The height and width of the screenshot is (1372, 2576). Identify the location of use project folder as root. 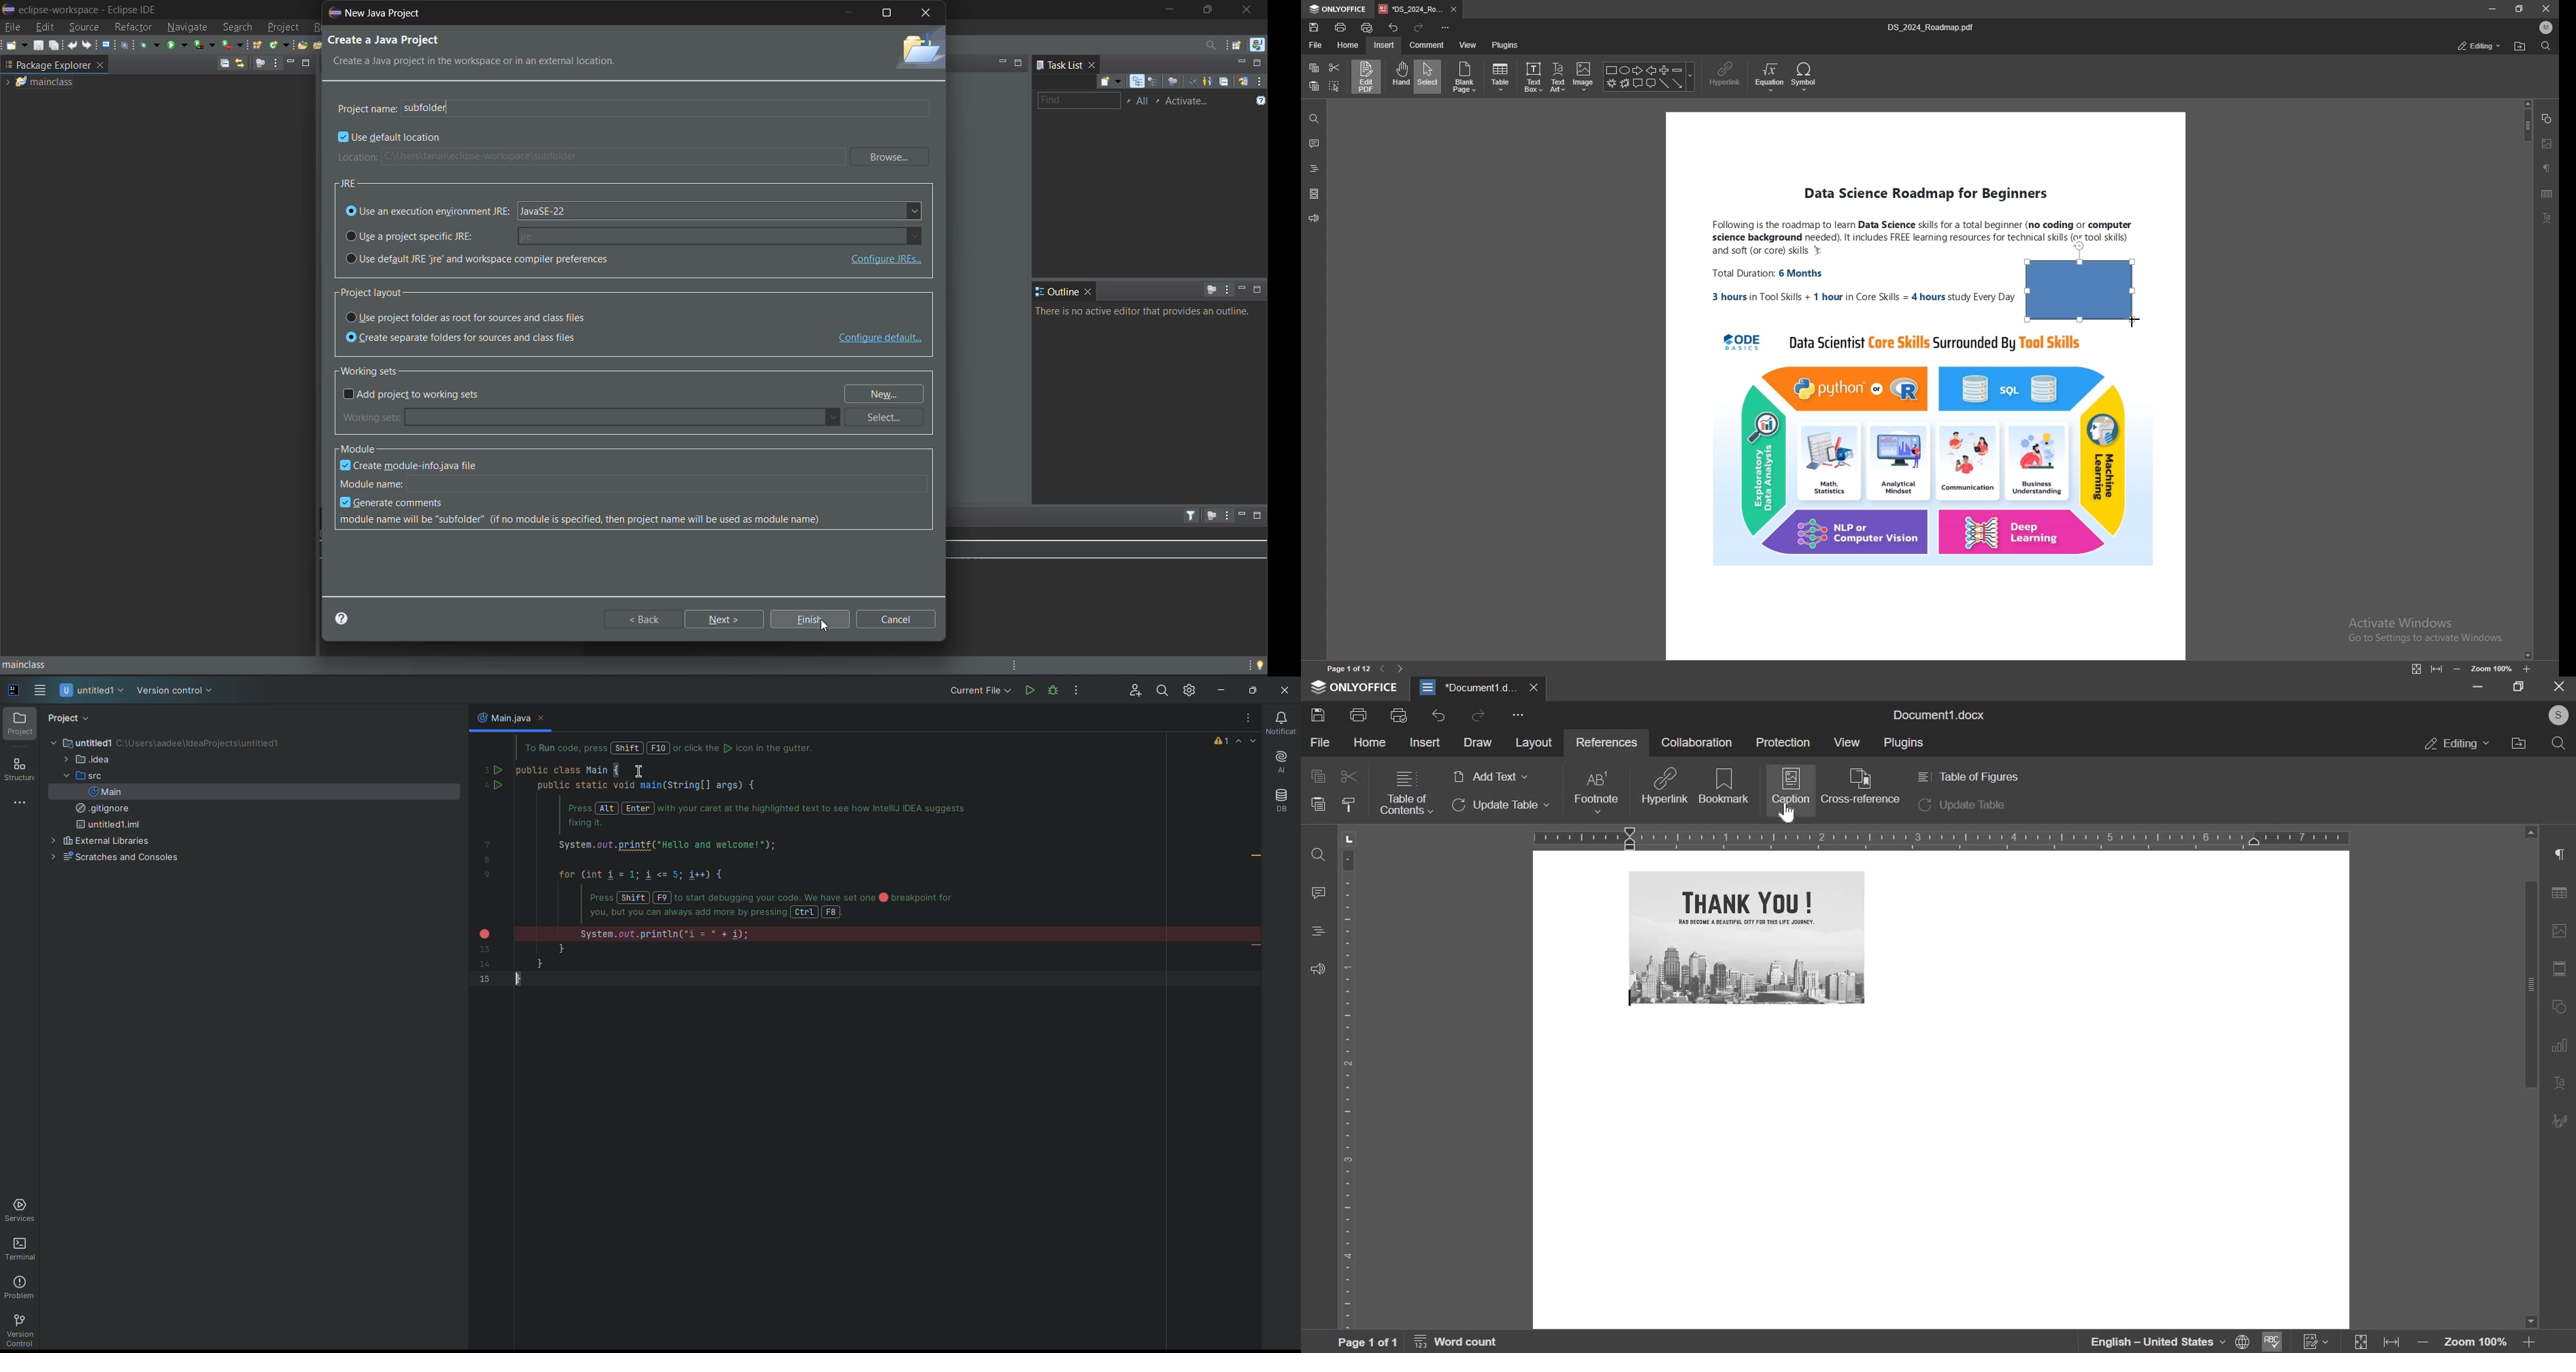
(474, 317).